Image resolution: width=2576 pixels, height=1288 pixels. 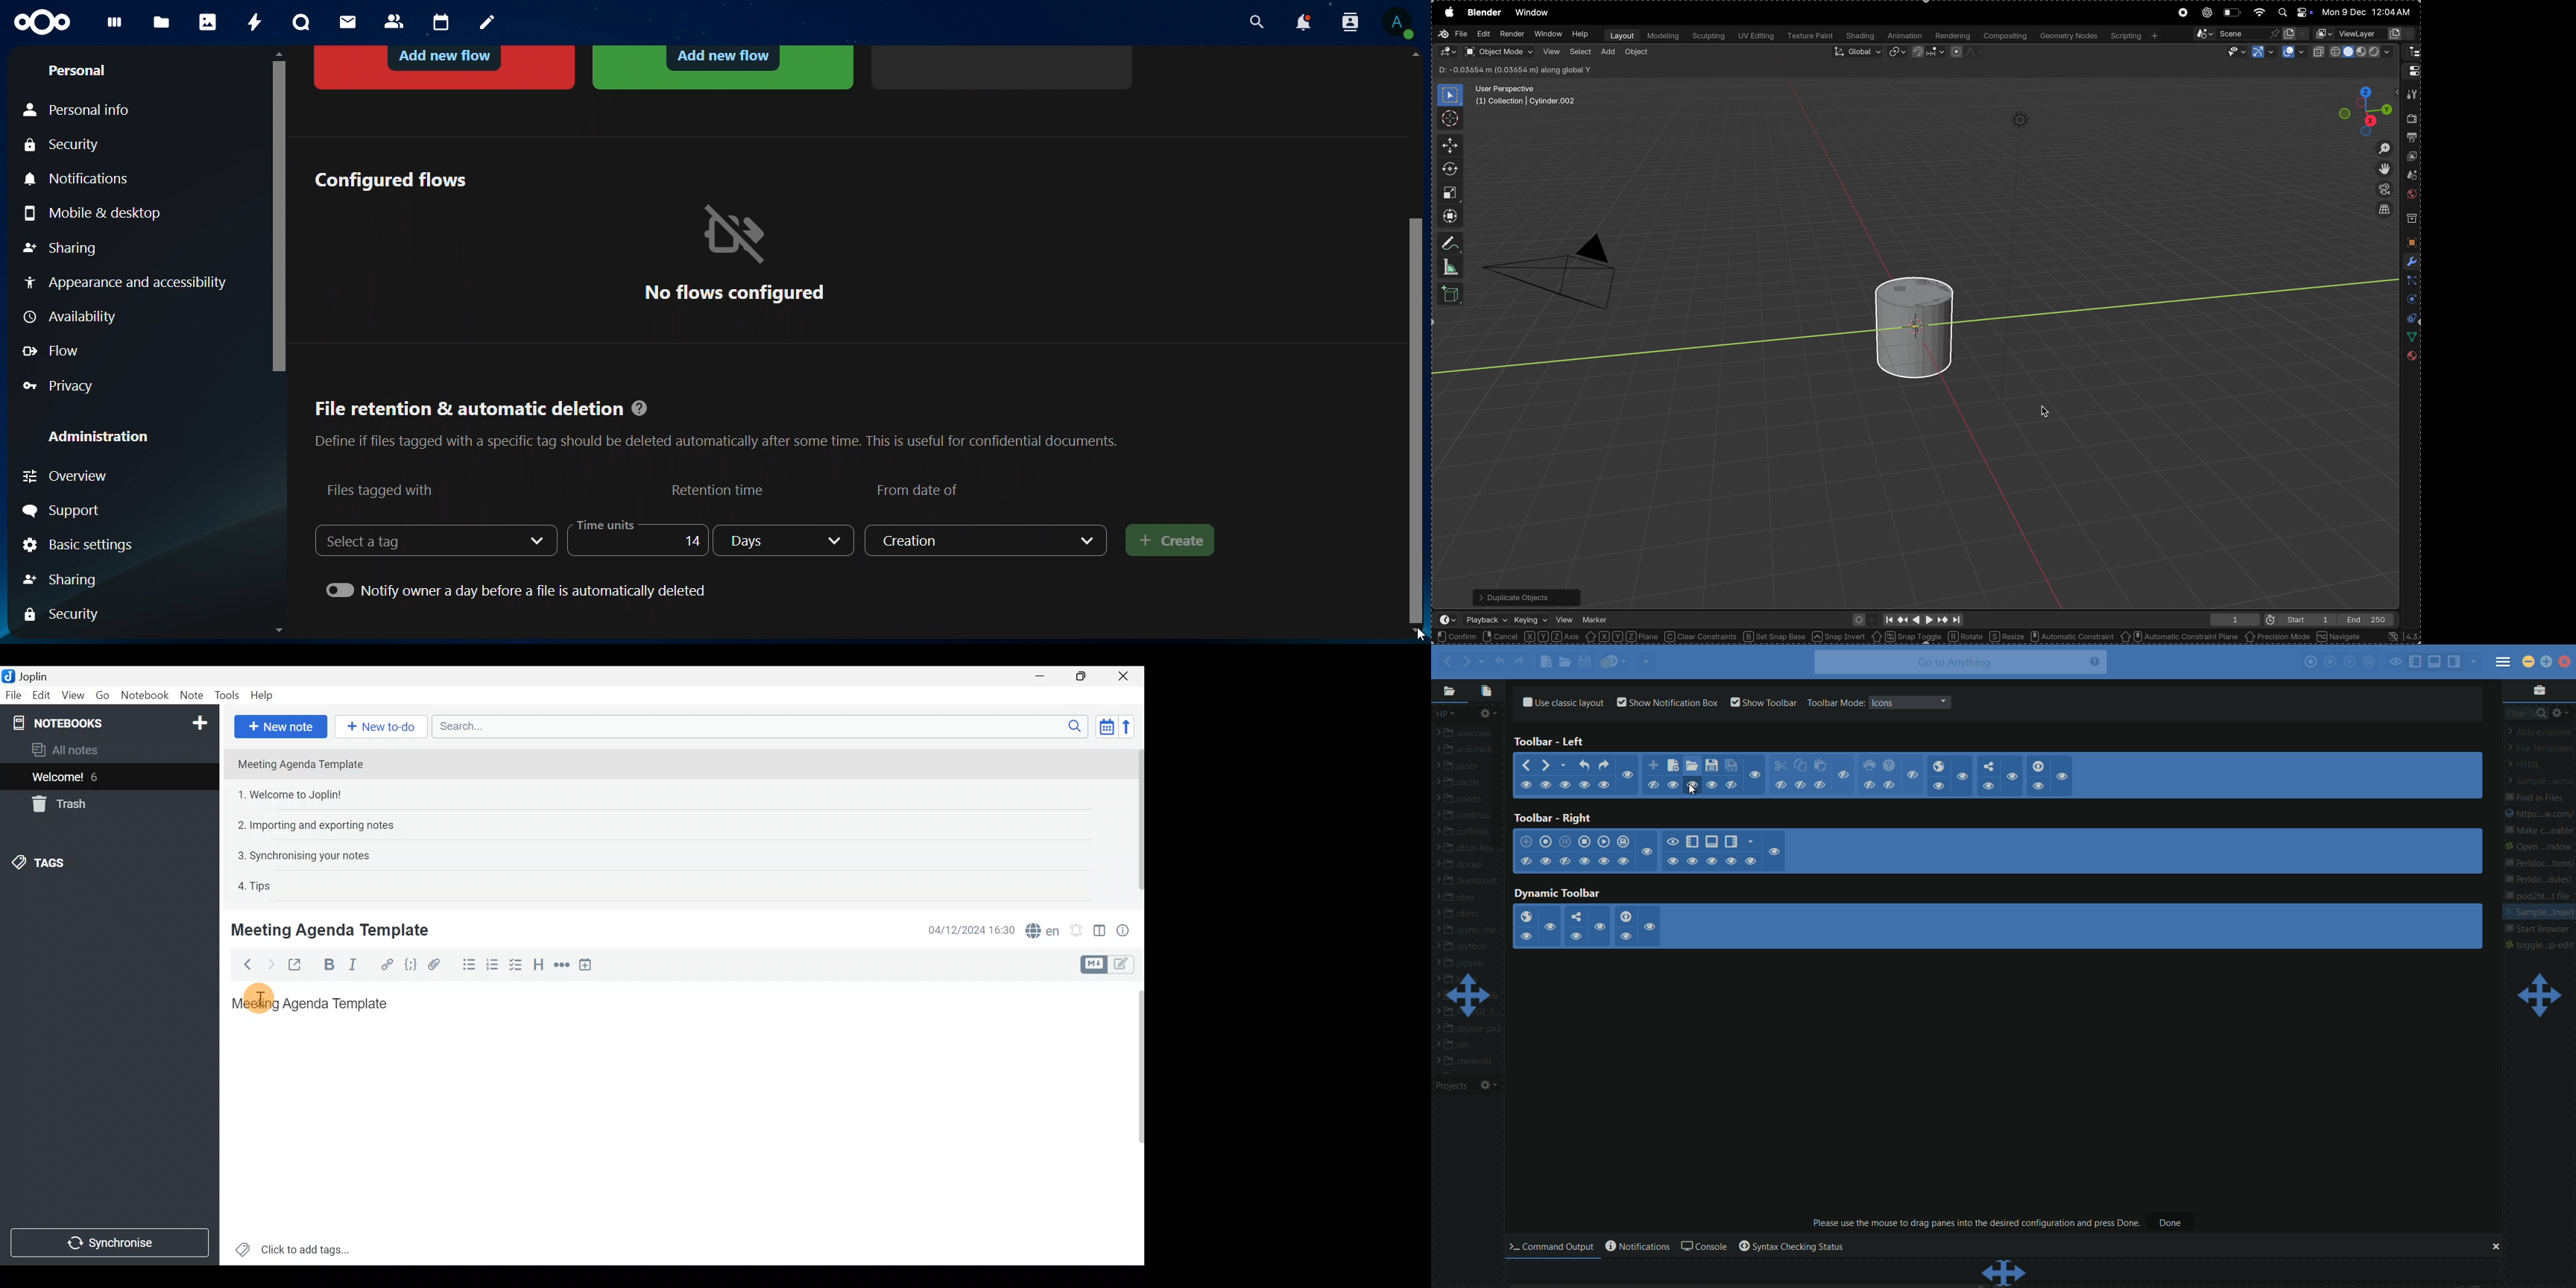 I want to click on Go, so click(x=103, y=695).